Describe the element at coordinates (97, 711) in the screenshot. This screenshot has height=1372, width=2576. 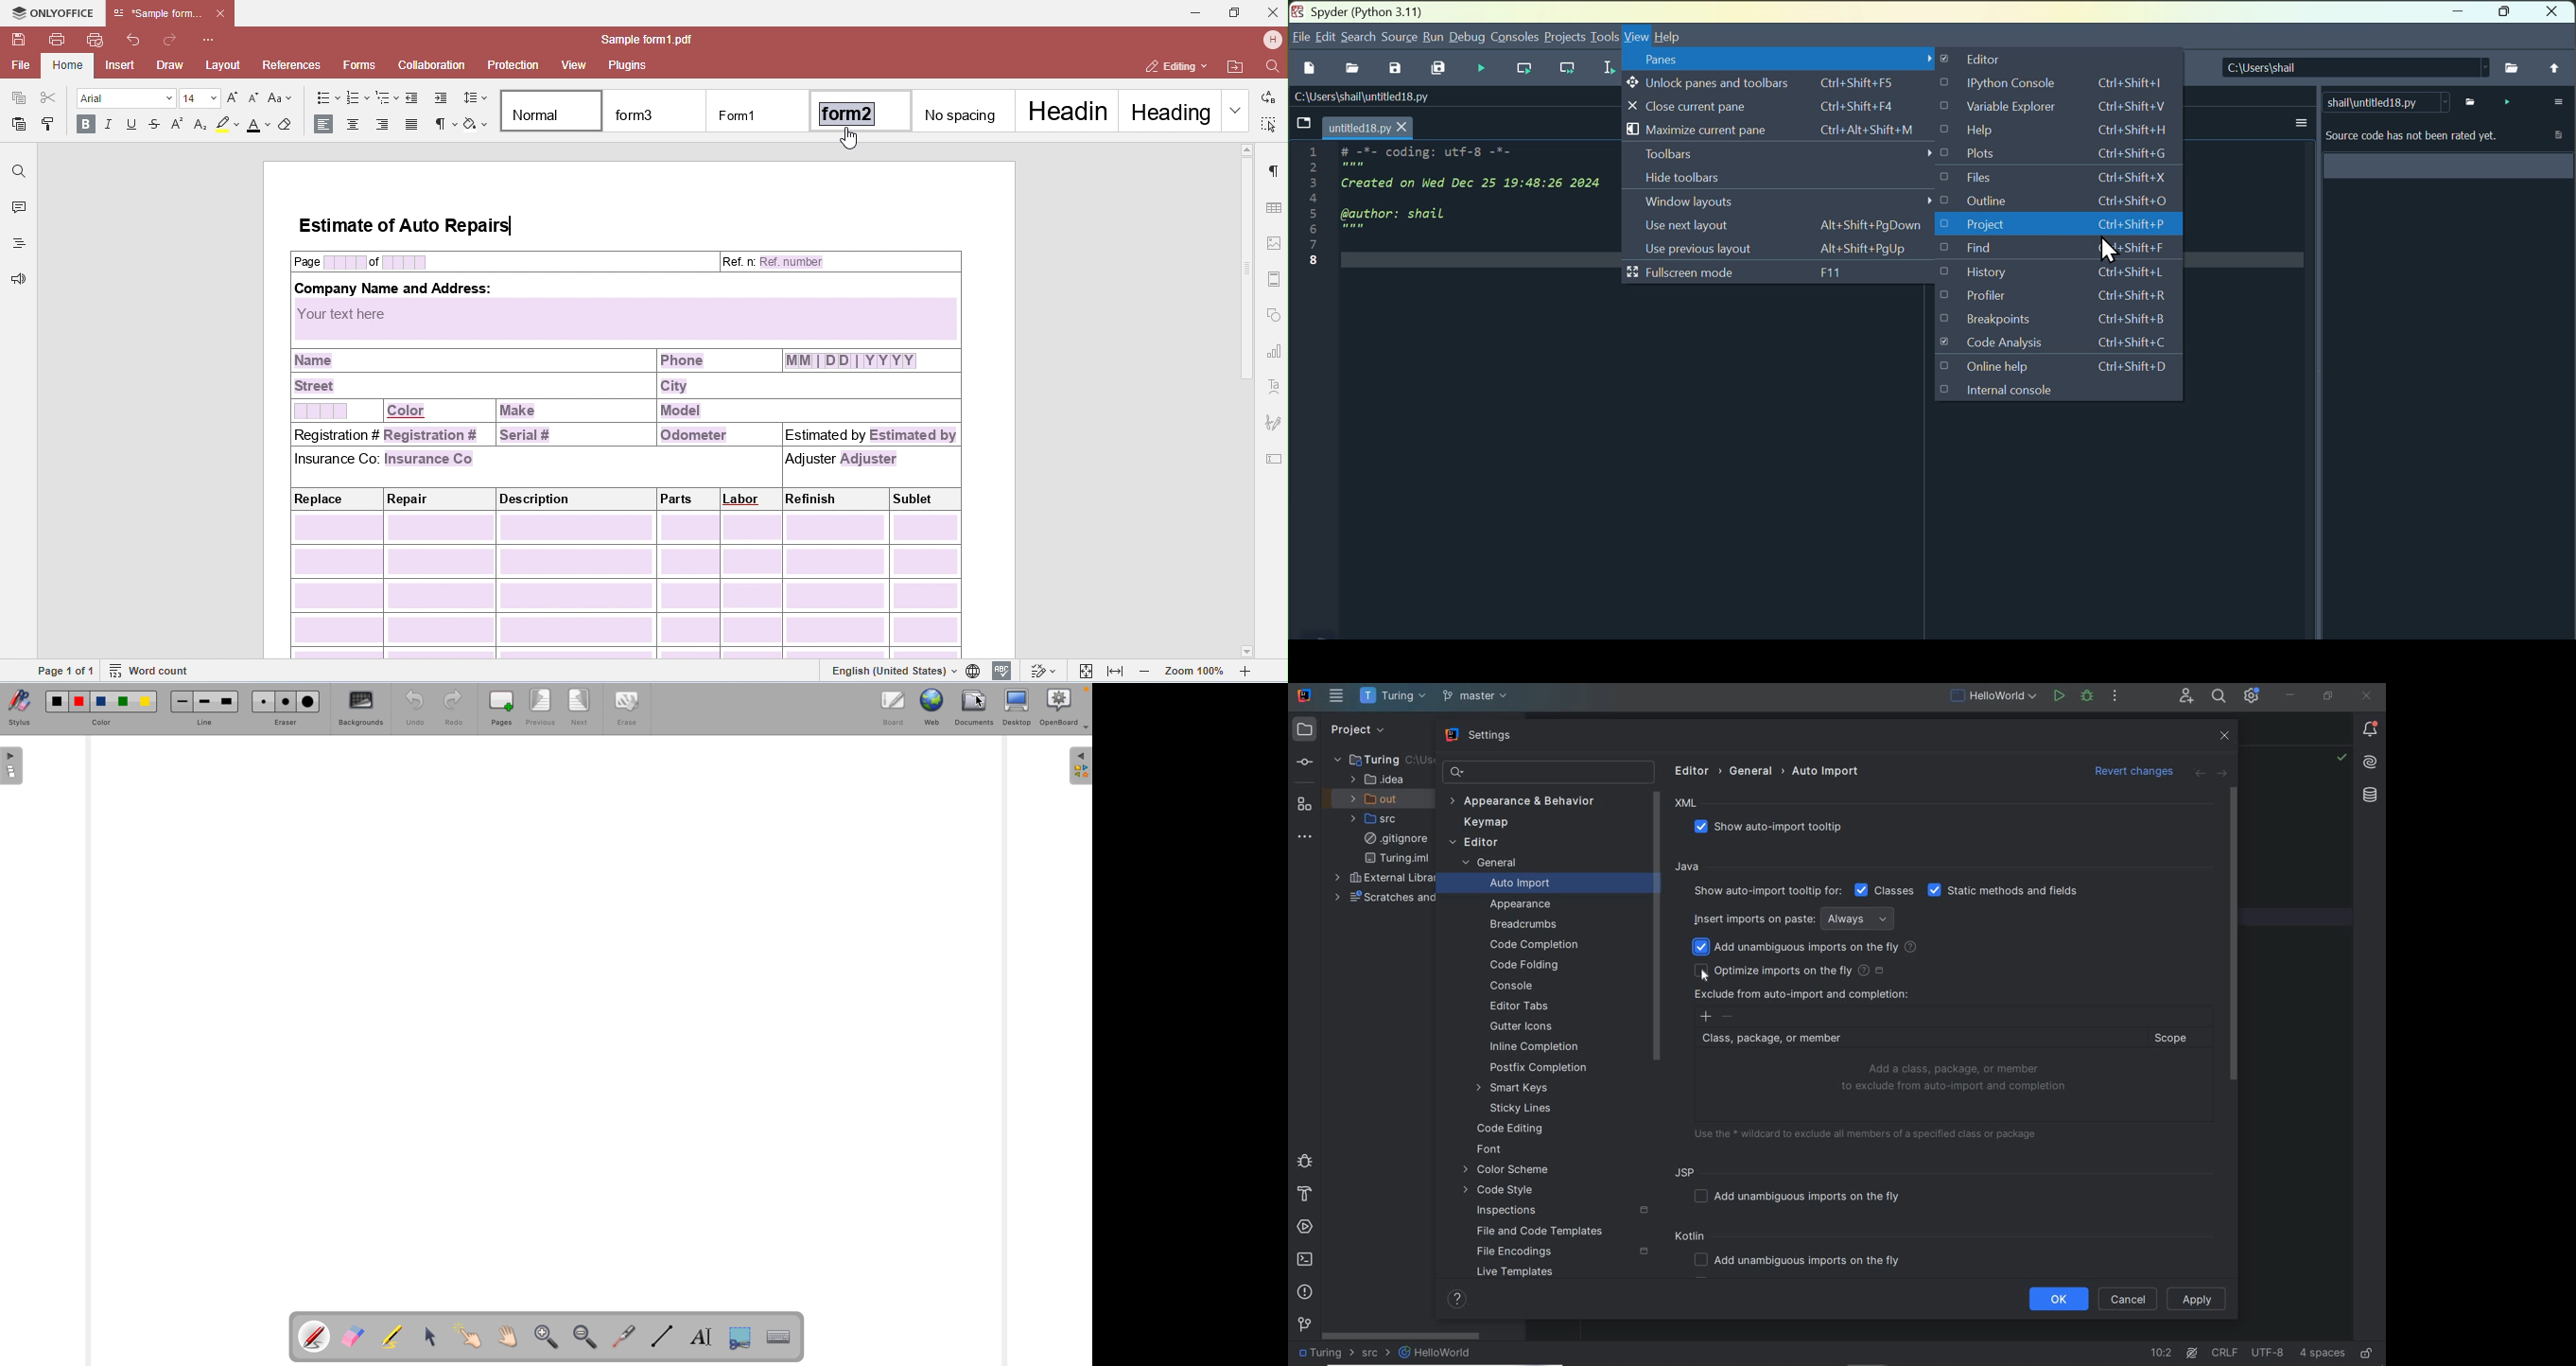
I see `color` at that location.